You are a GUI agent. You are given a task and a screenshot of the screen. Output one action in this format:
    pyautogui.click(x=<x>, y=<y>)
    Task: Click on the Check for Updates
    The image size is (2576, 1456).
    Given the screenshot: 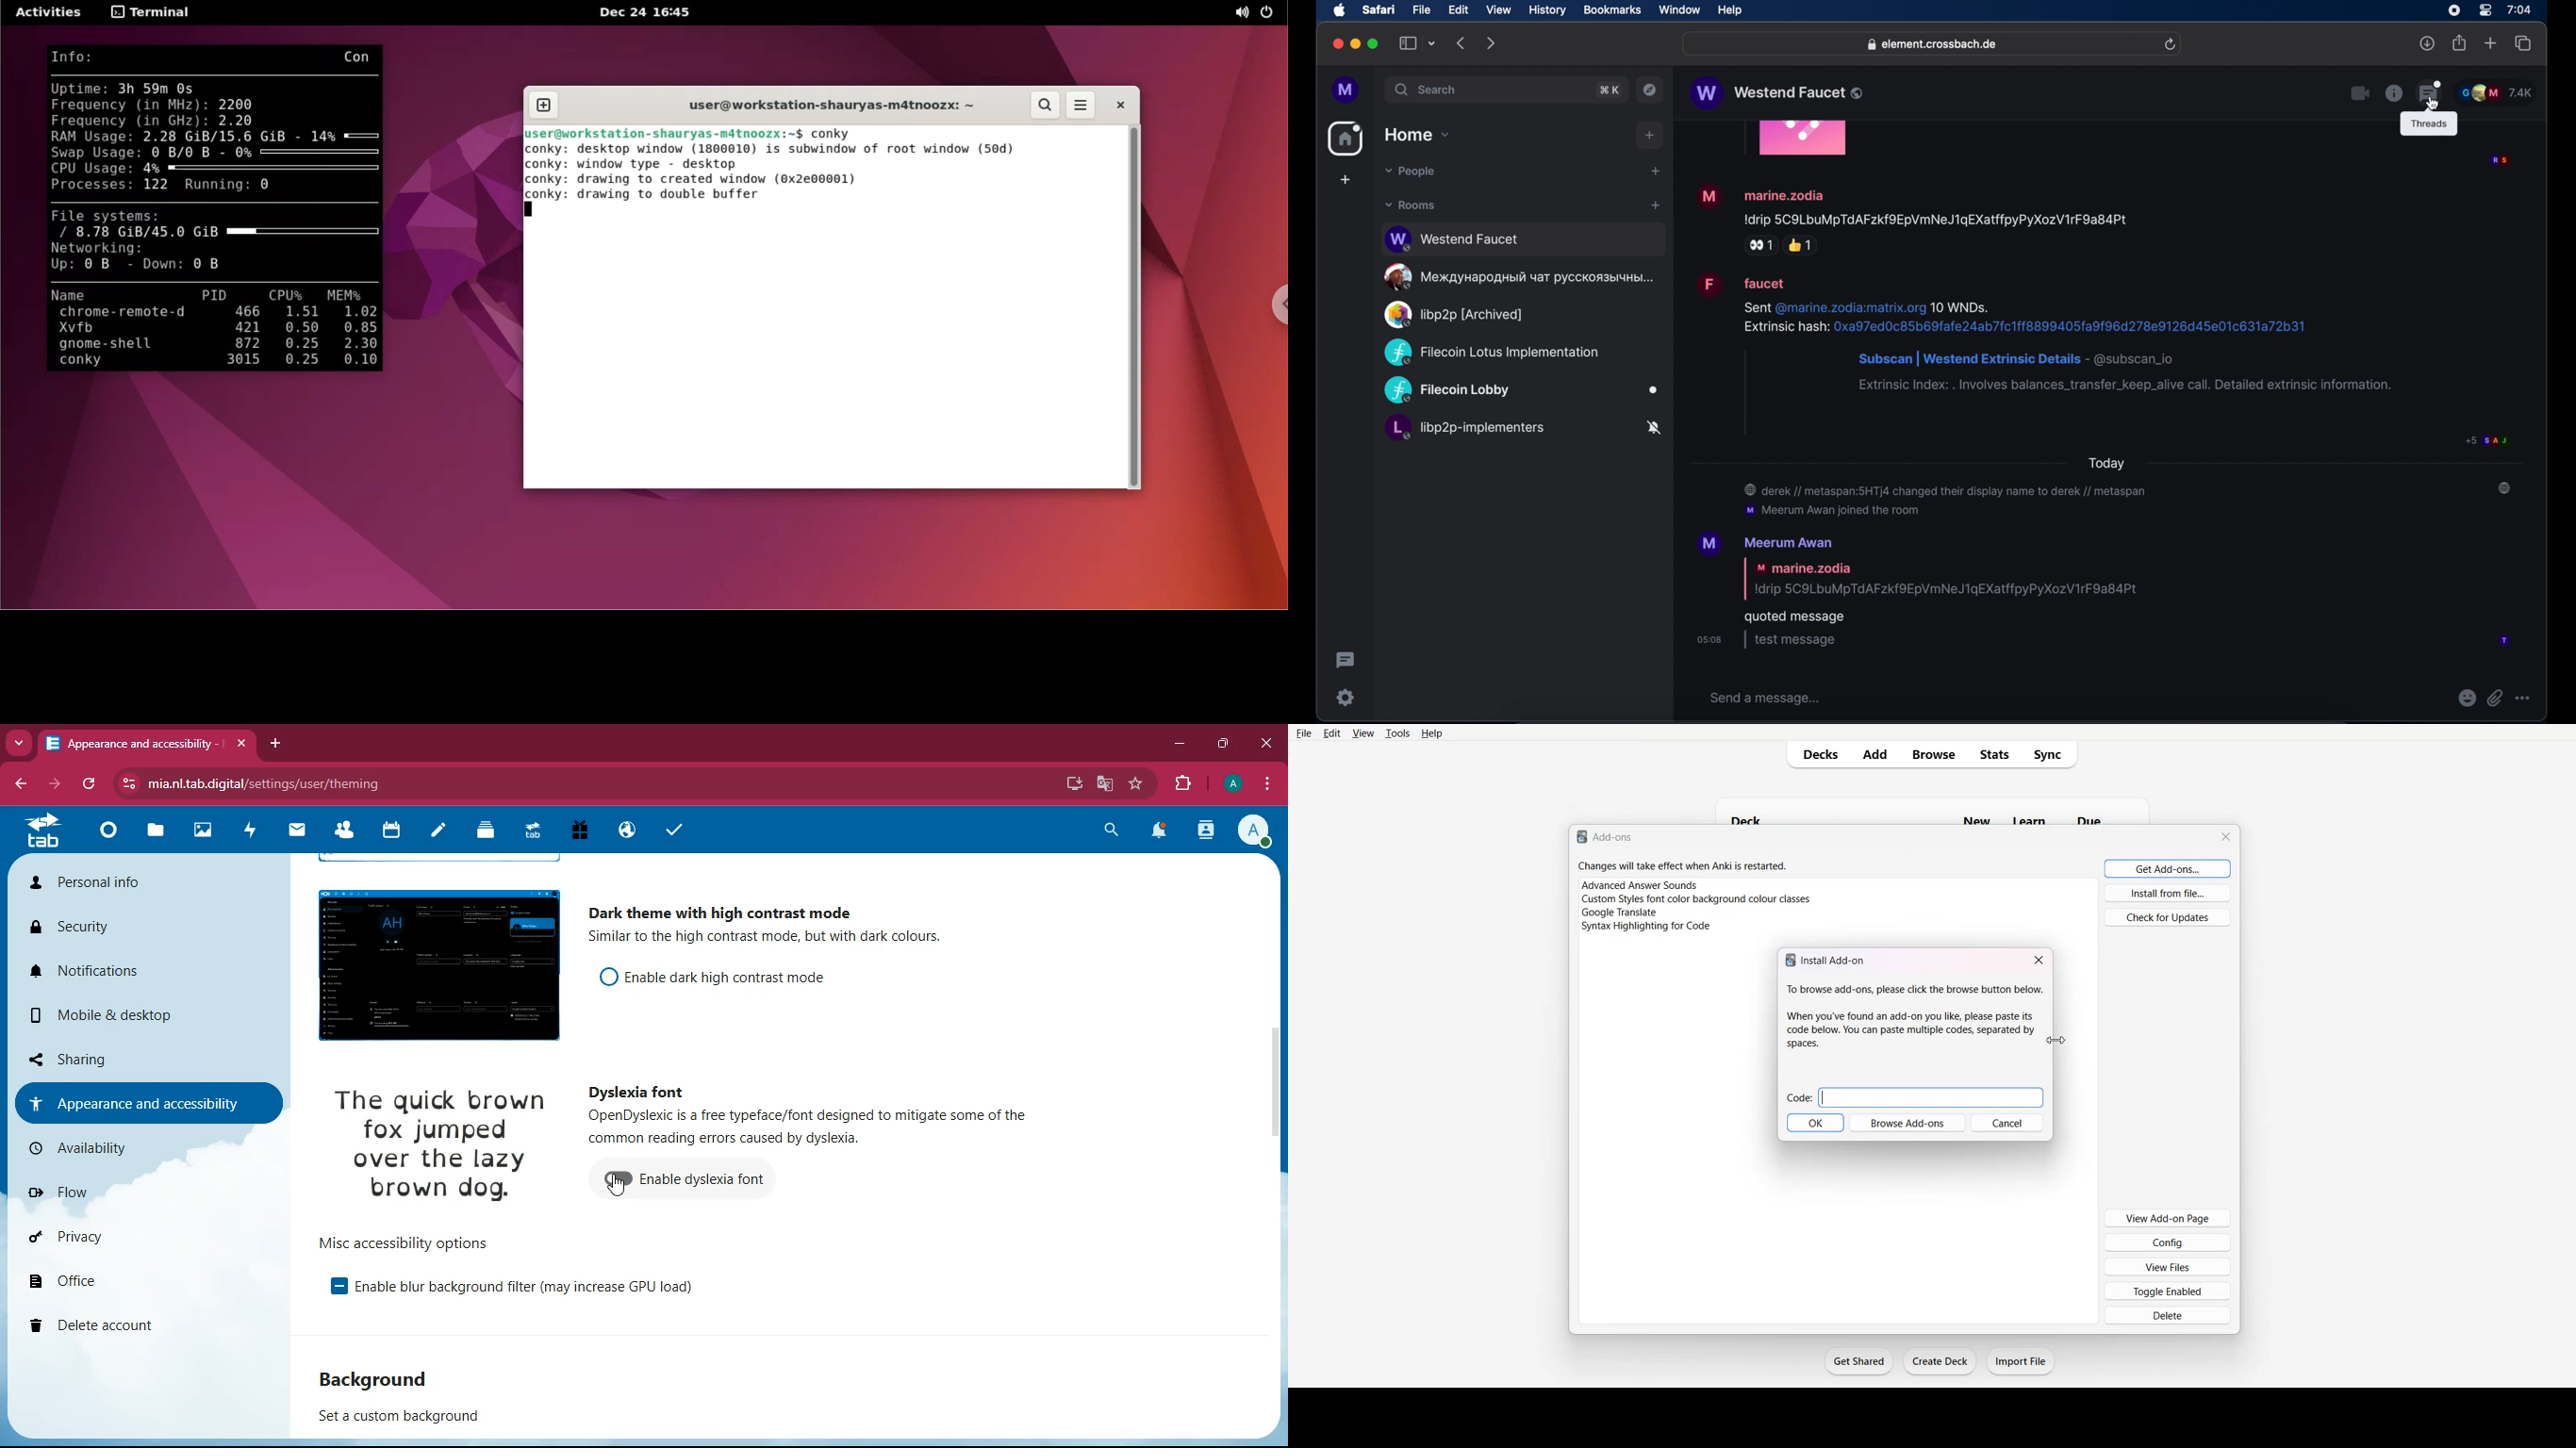 What is the action you would take?
    pyautogui.click(x=2167, y=917)
    